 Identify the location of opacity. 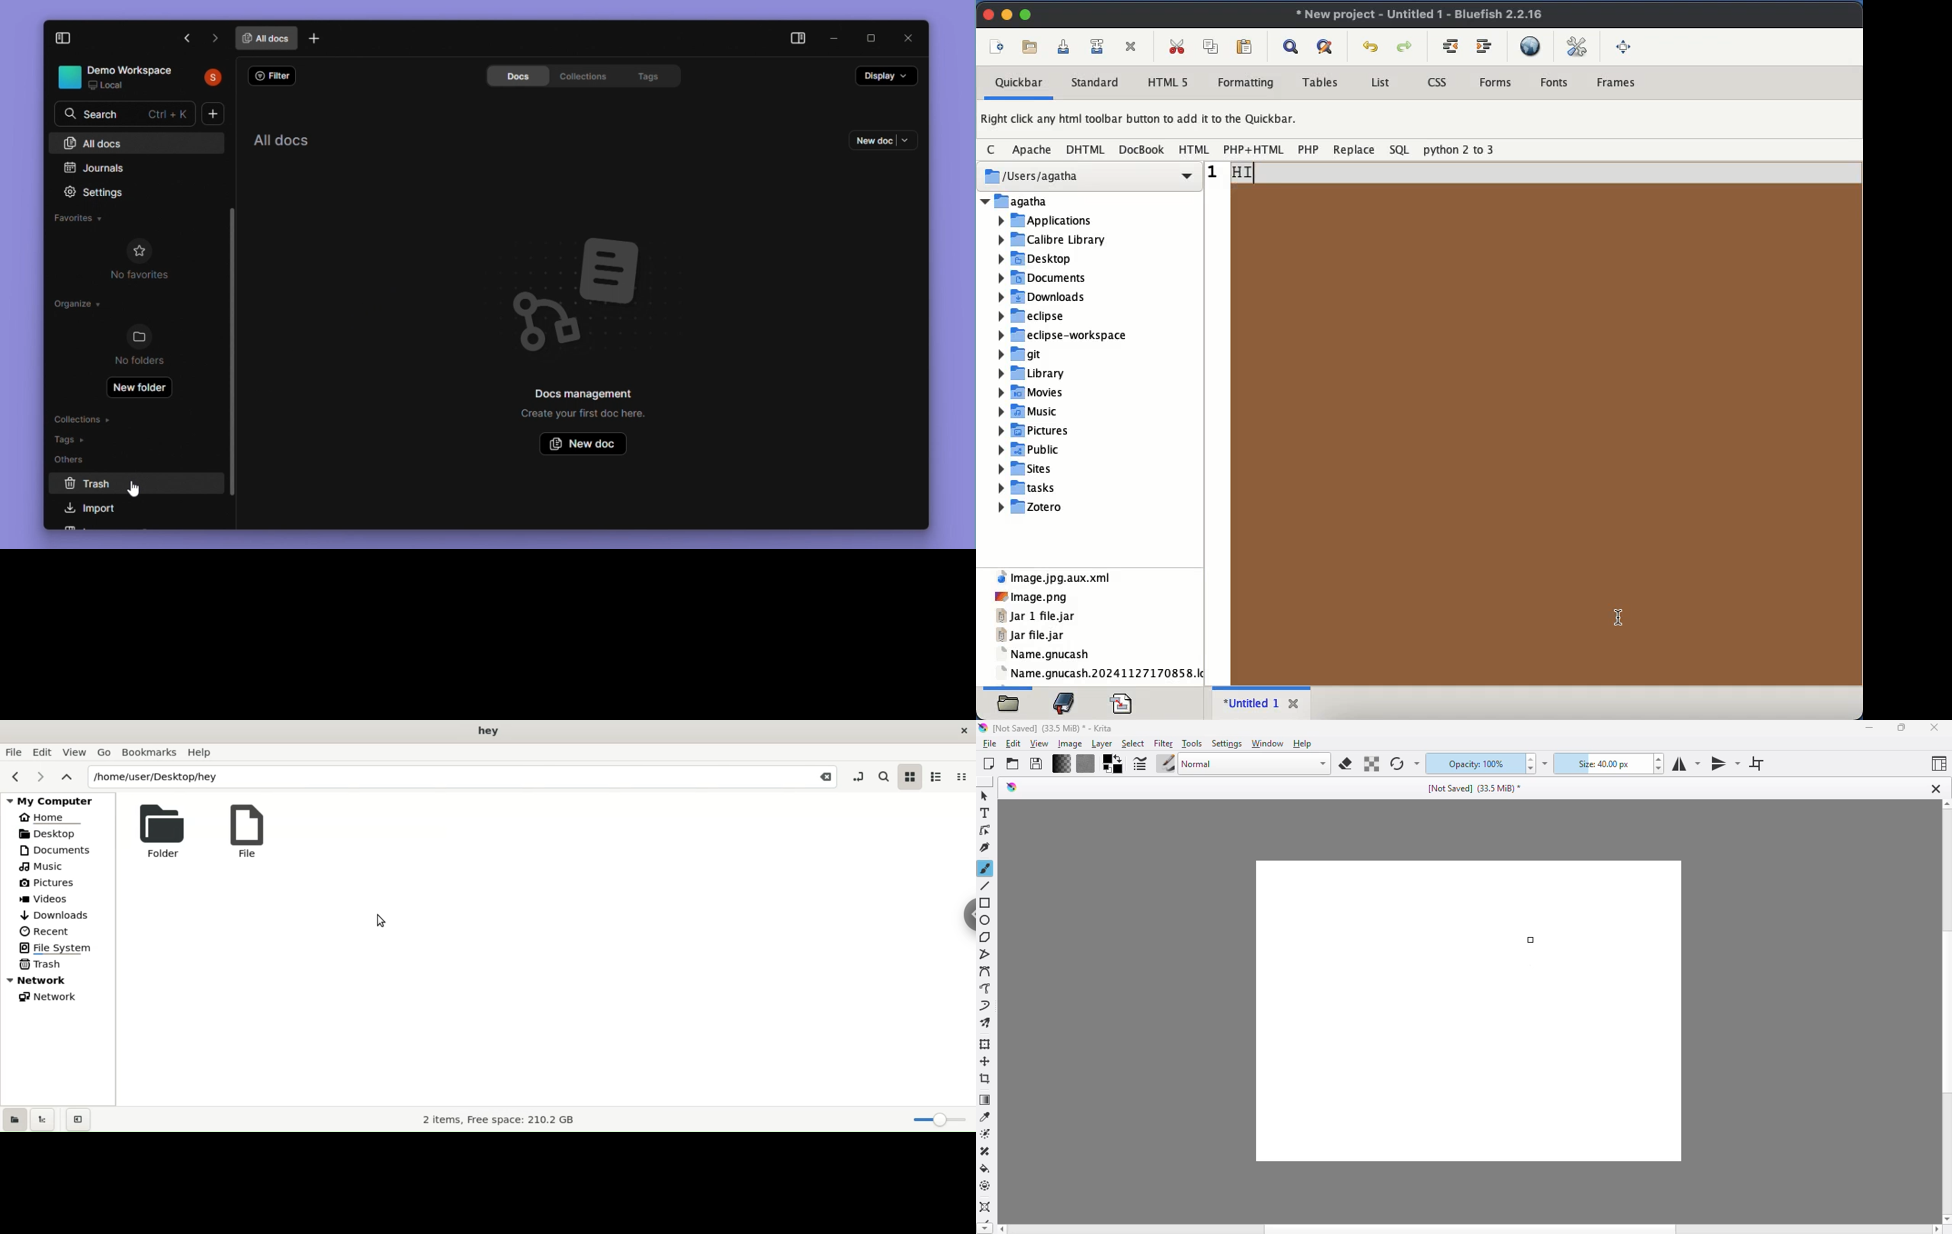
(1473, 764).